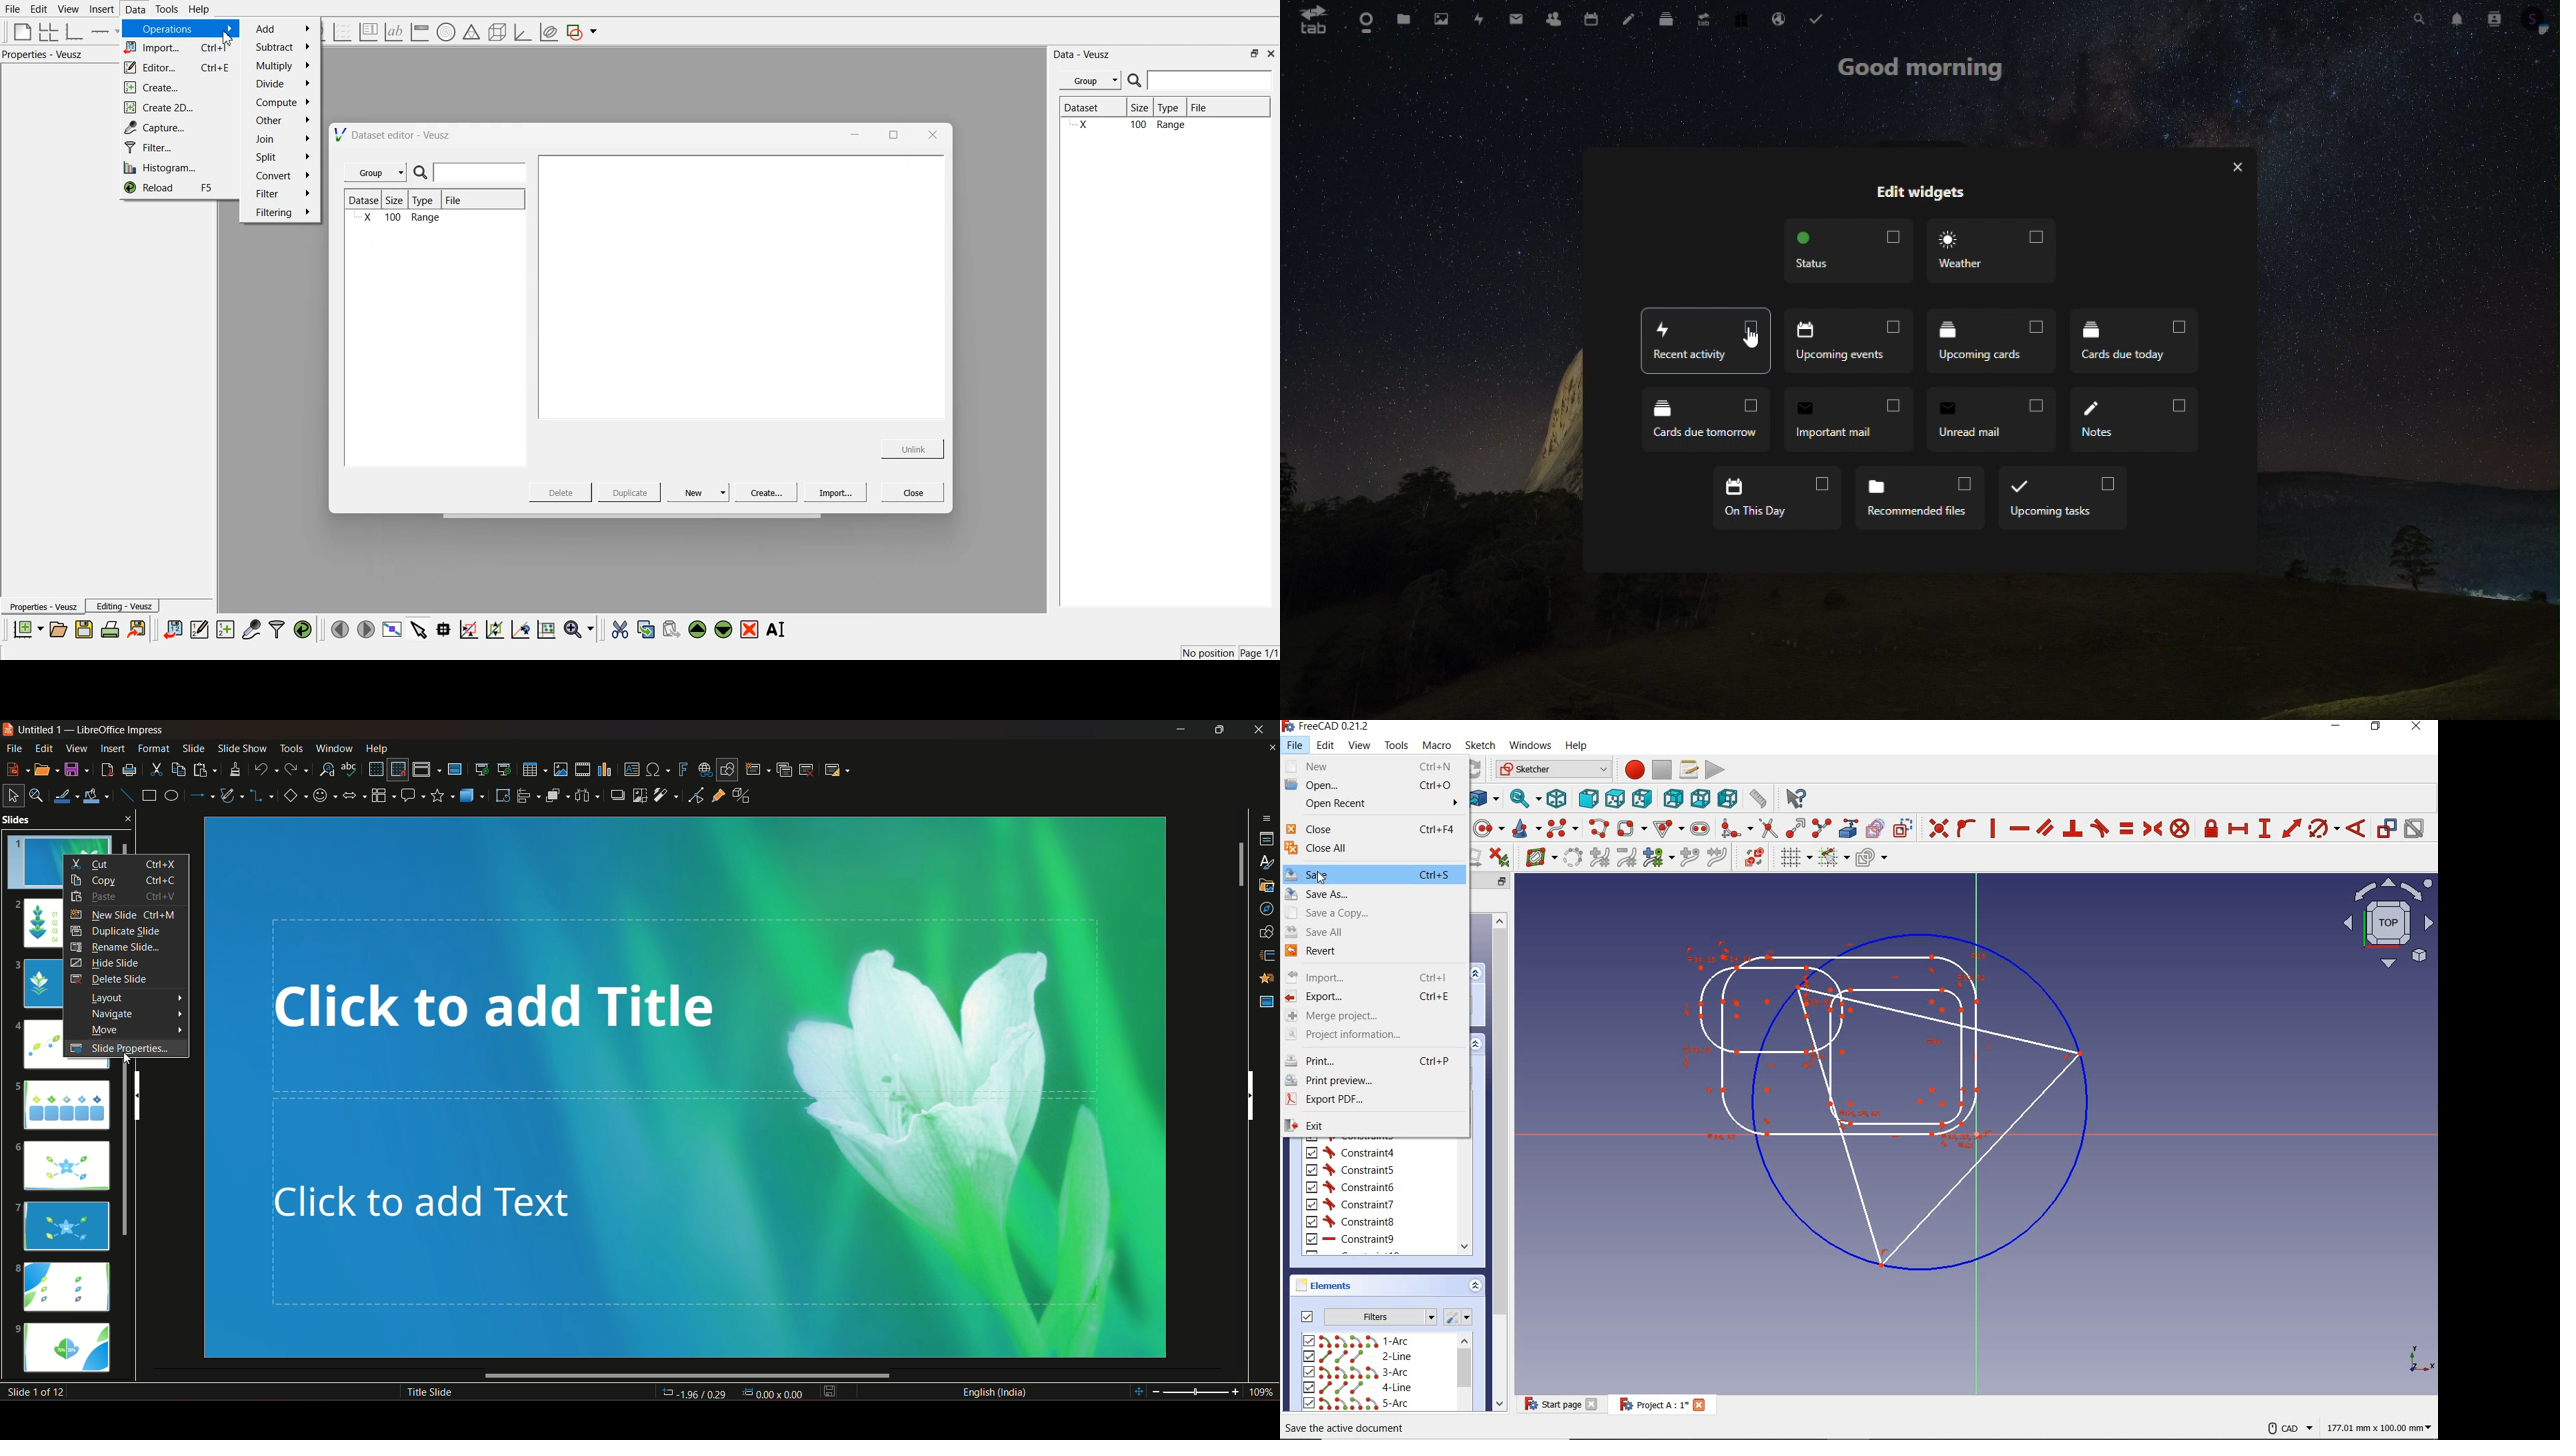  Describe the element at coordinates (2243, 170) in the screenshot. I see `exit` at that location.